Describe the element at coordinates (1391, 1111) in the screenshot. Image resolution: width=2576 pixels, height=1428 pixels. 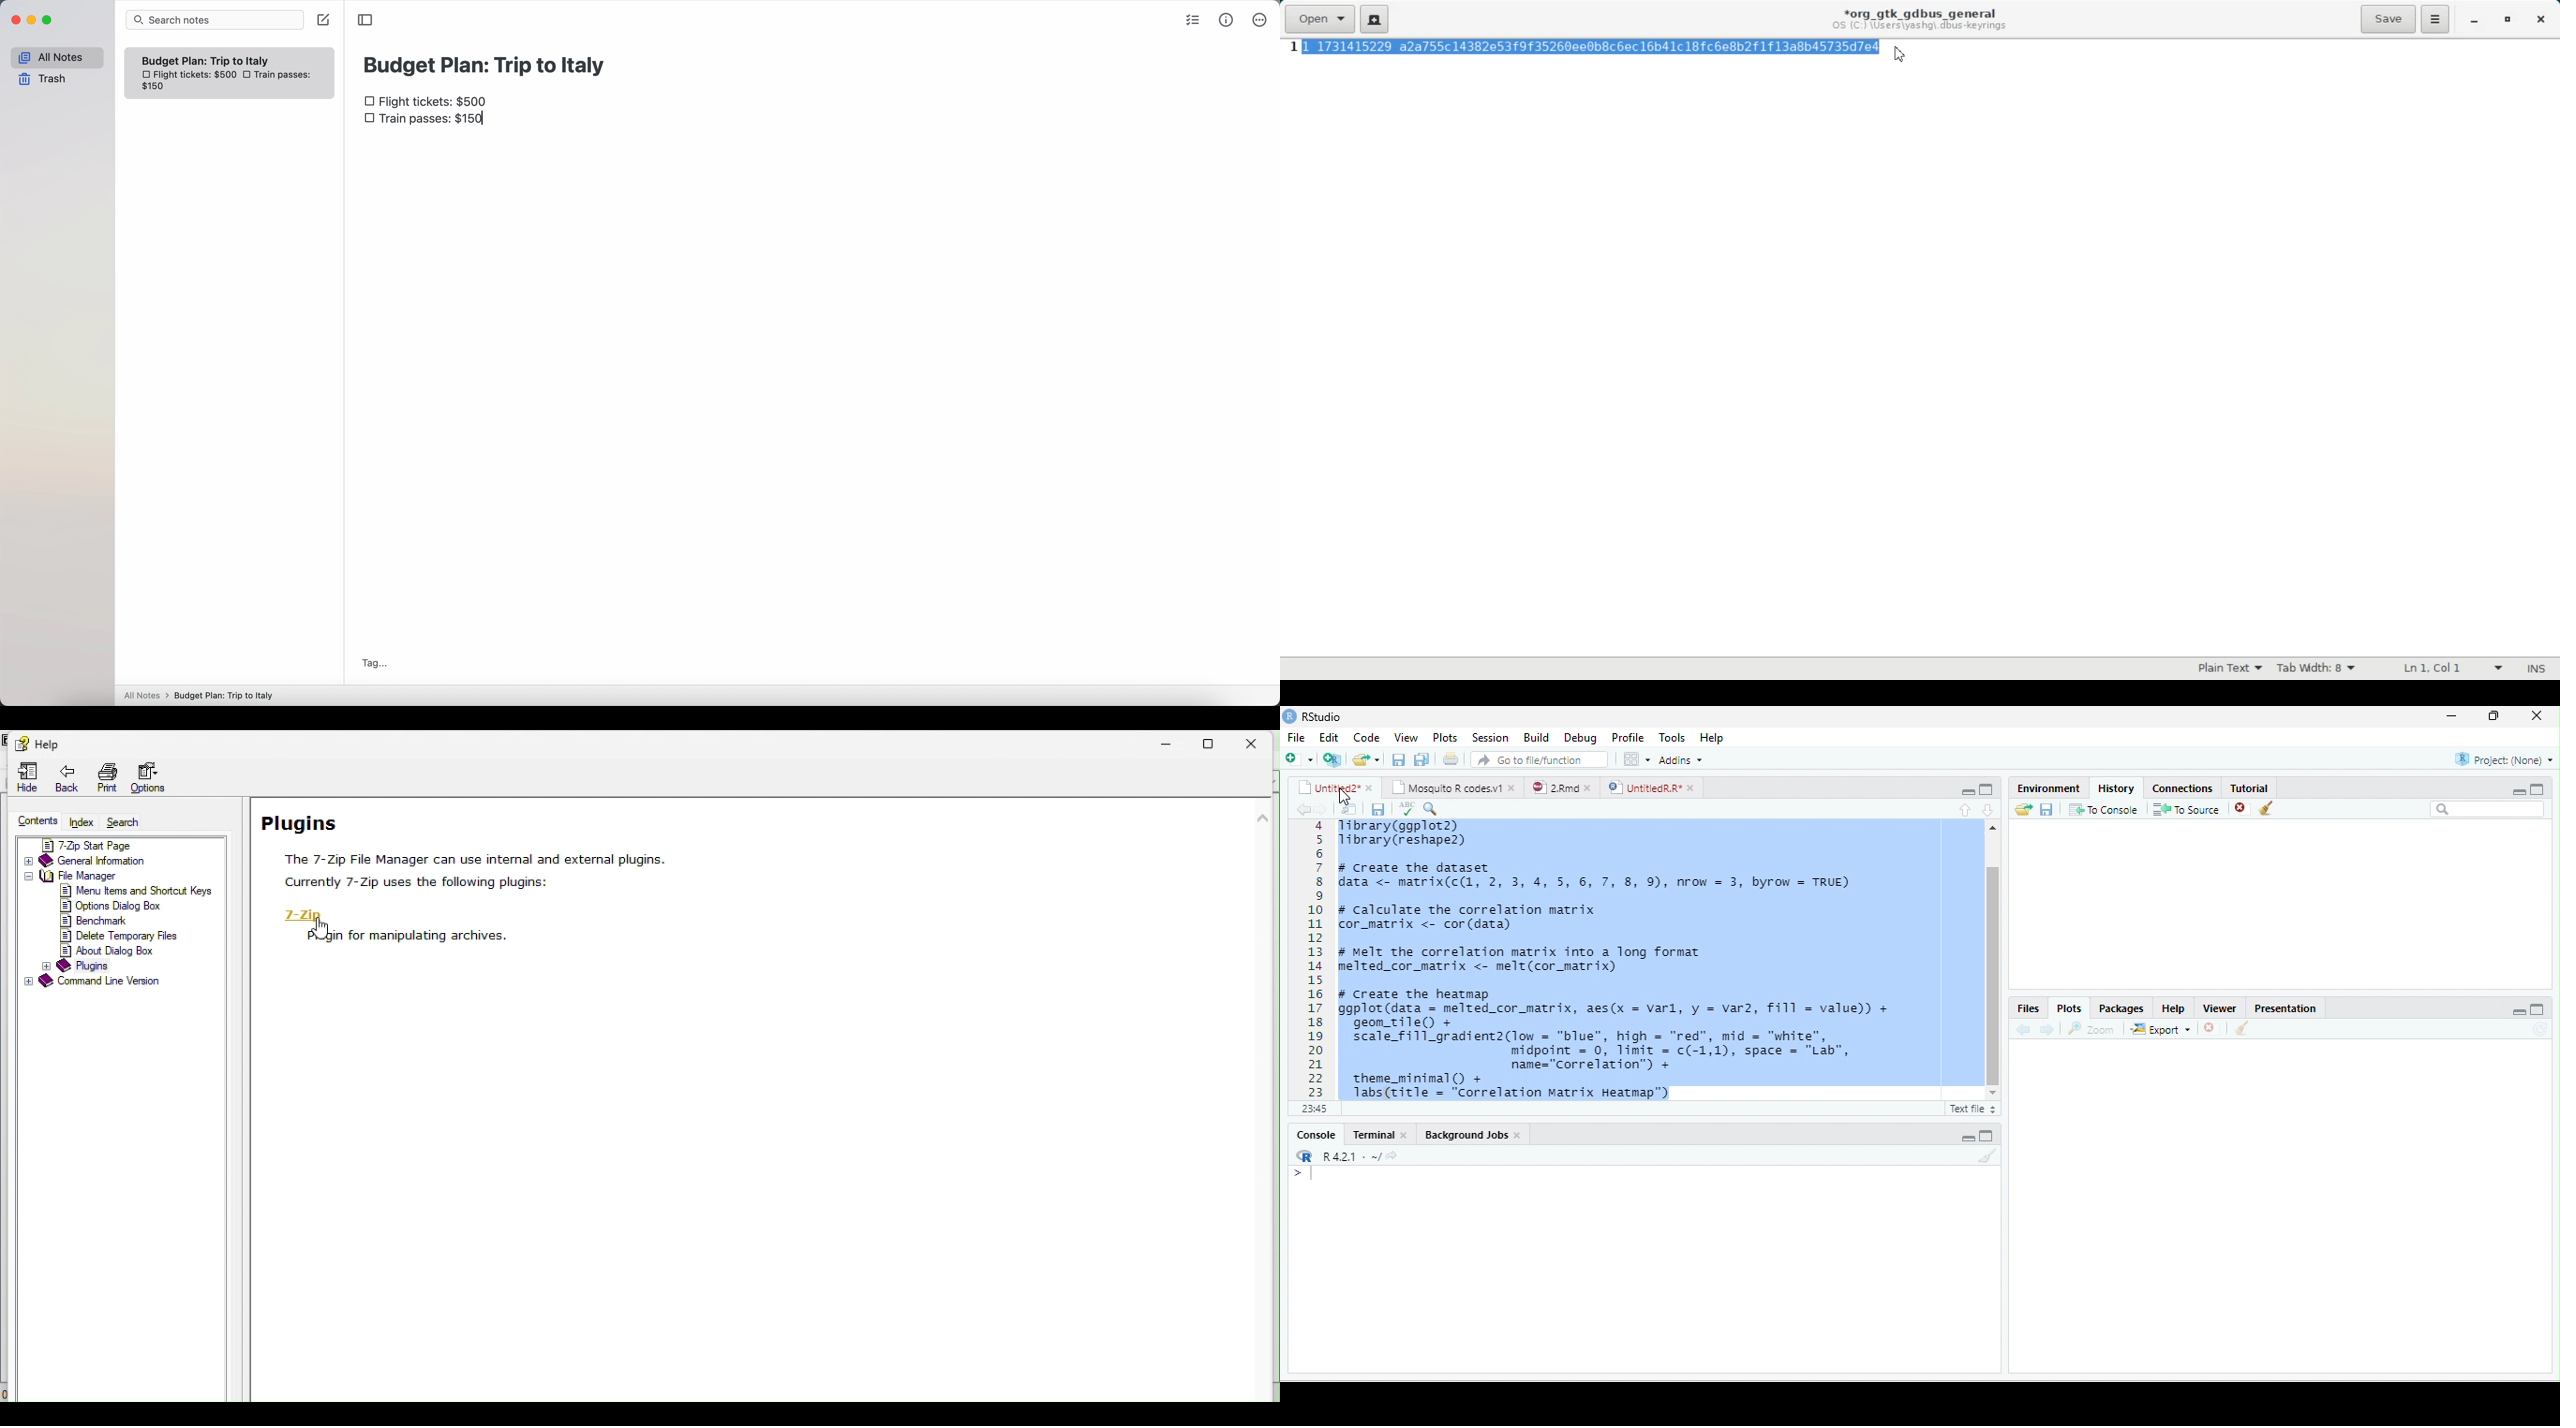
I see `top level` at that location.